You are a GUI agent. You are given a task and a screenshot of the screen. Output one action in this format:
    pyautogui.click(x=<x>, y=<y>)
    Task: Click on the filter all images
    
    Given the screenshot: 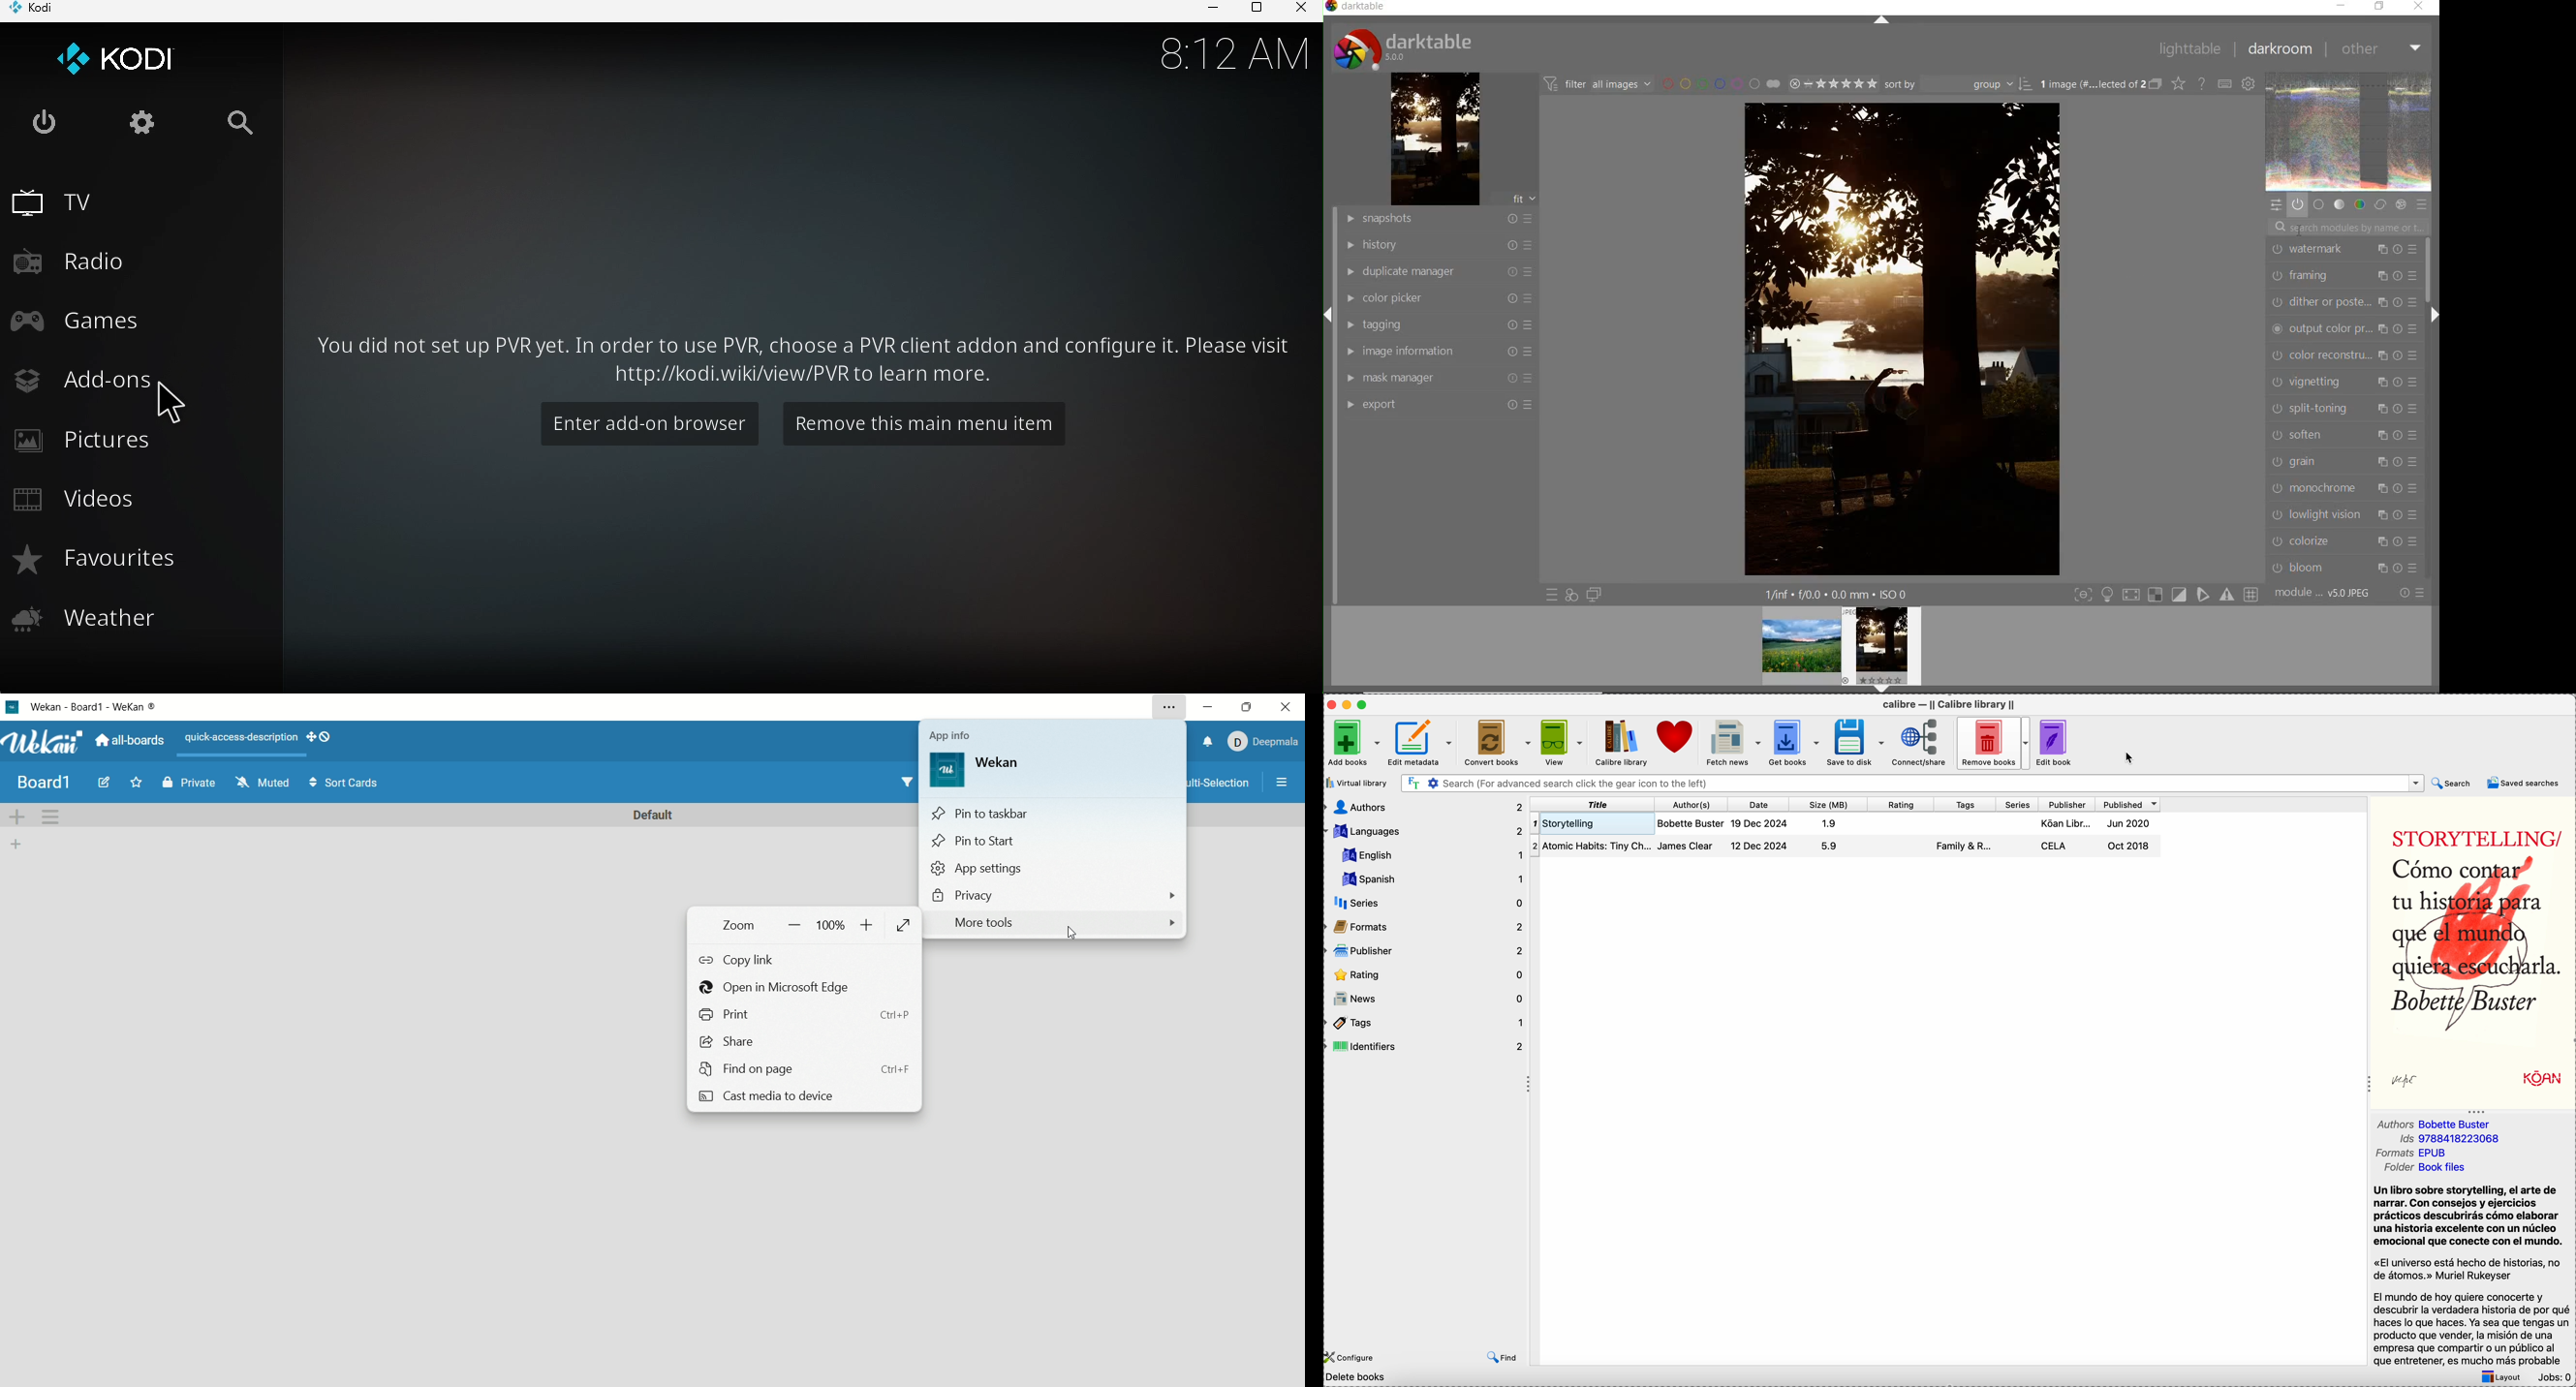 What is the action you would take?
    pyautogui.click(x=1599, y=84)
    